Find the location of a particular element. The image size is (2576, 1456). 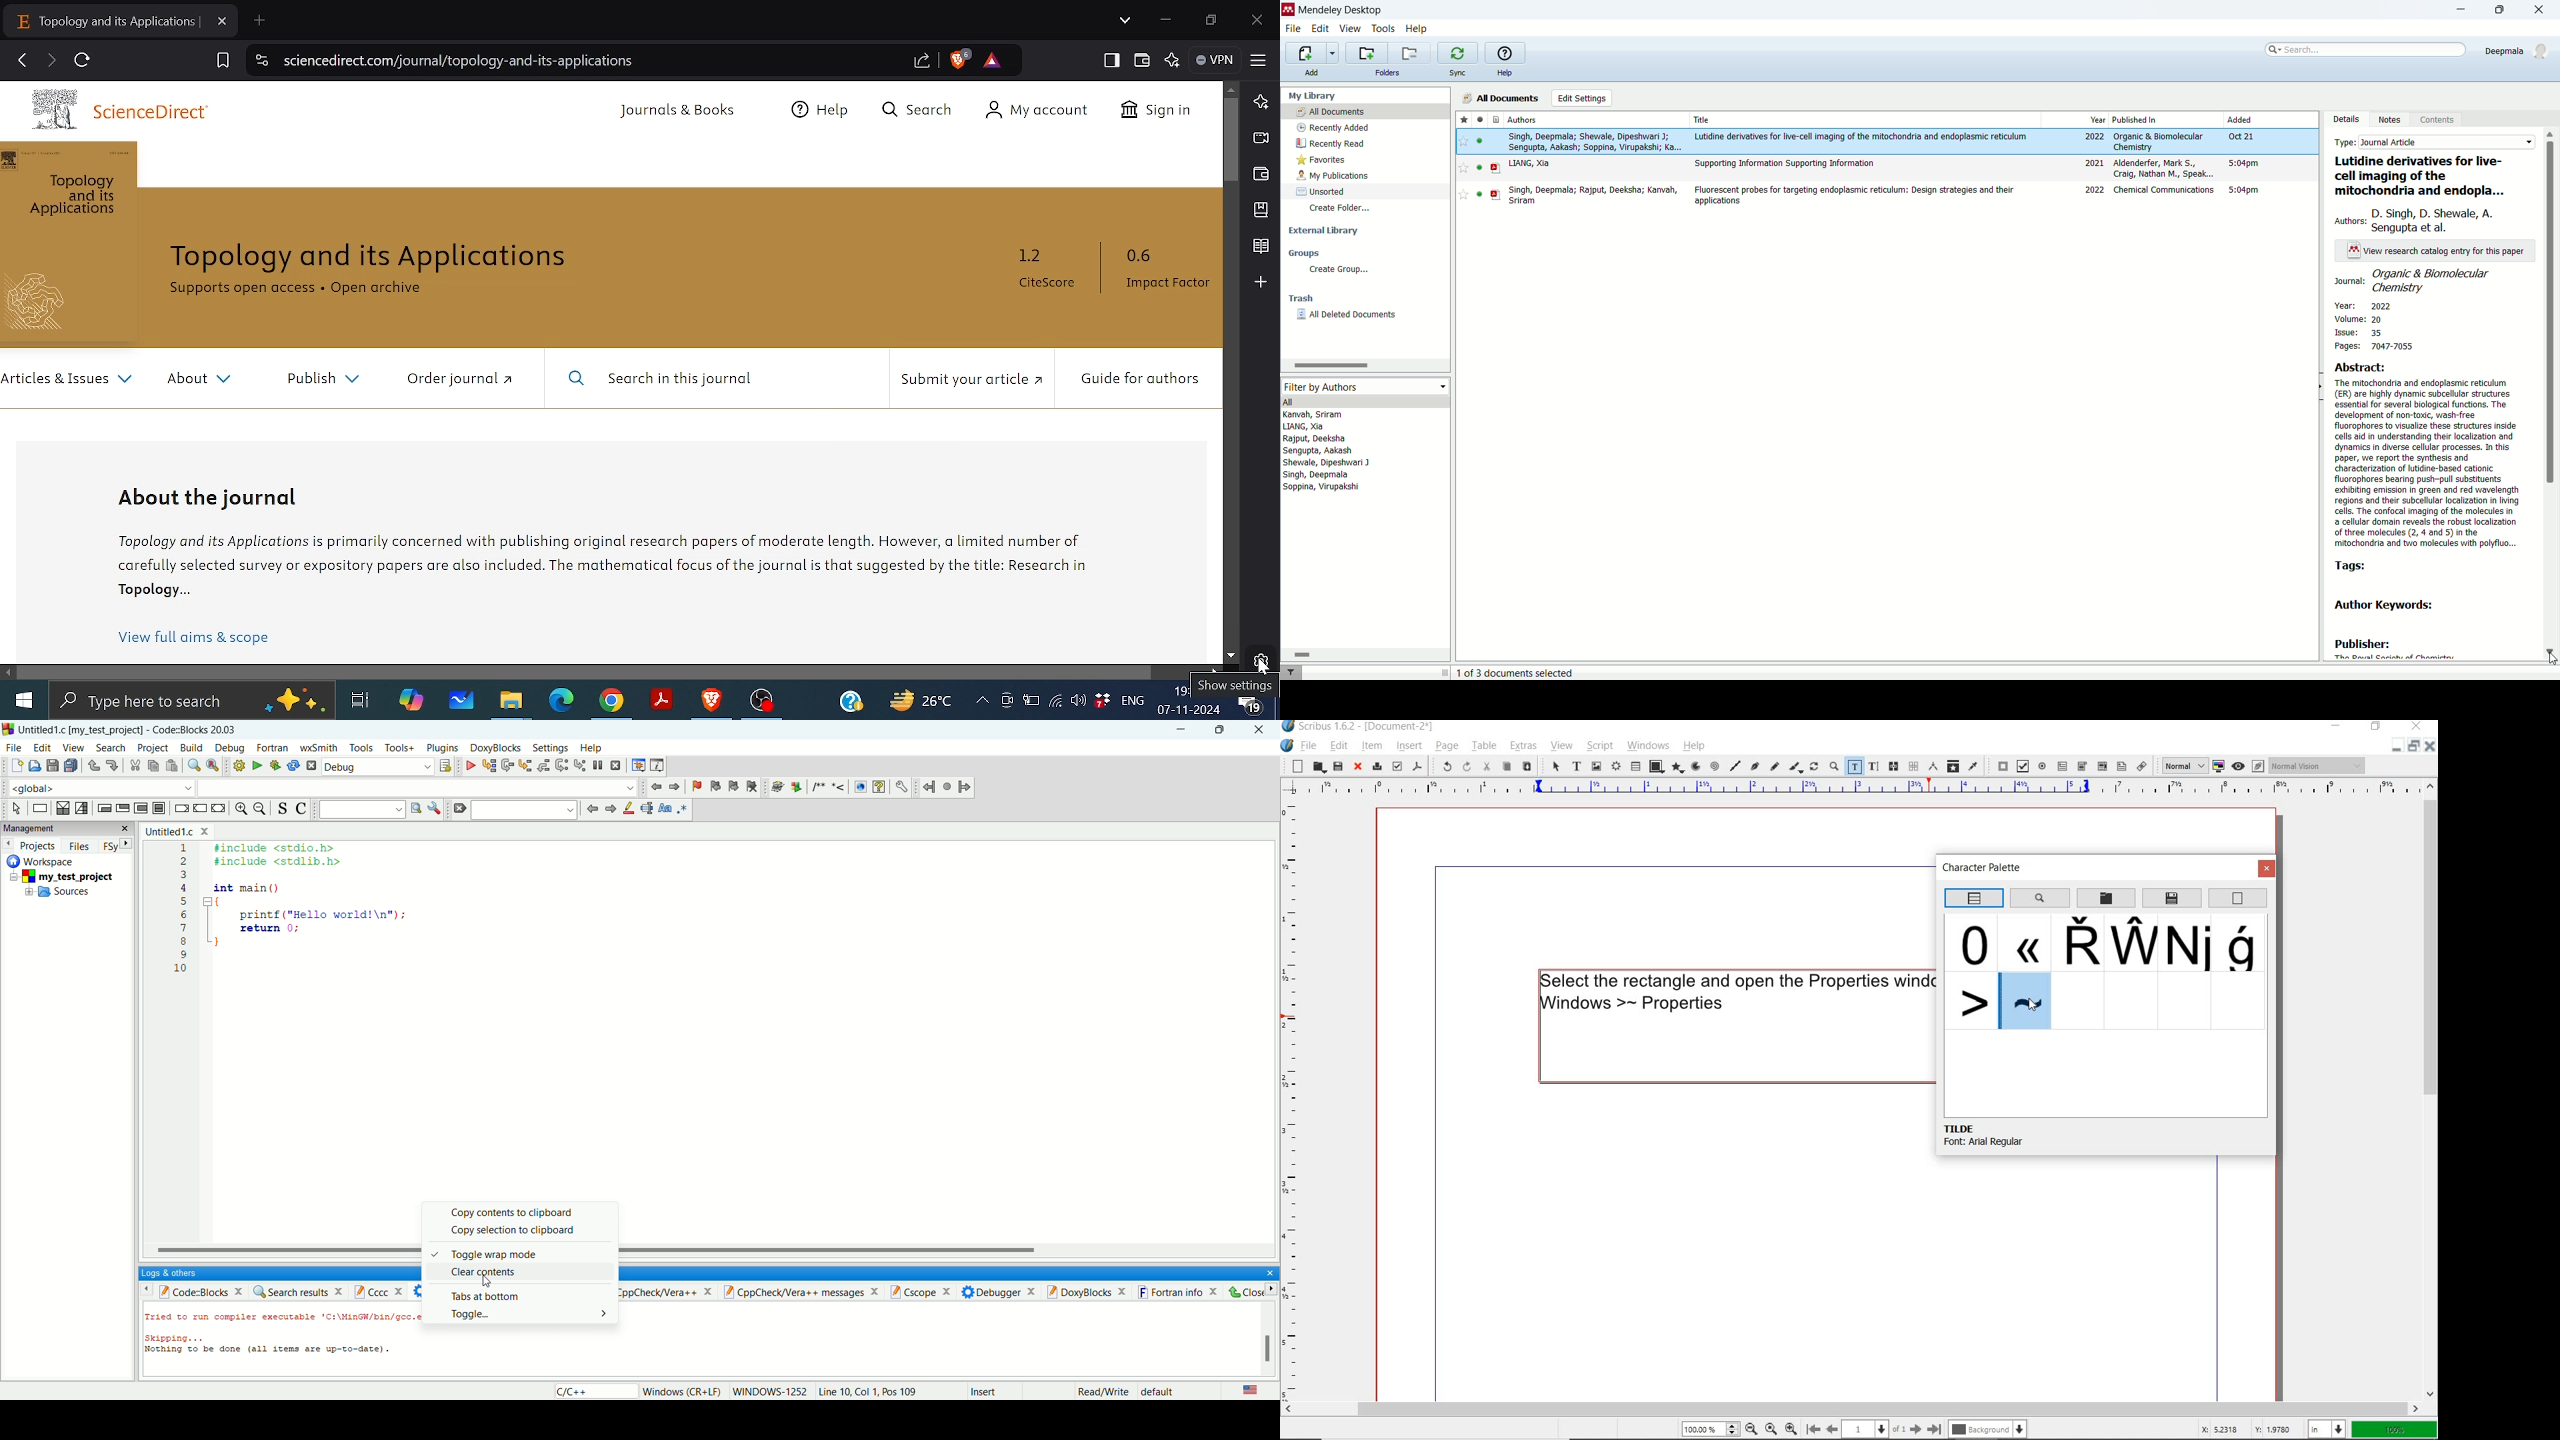

glyphs is located at coordinates (2077, 943).